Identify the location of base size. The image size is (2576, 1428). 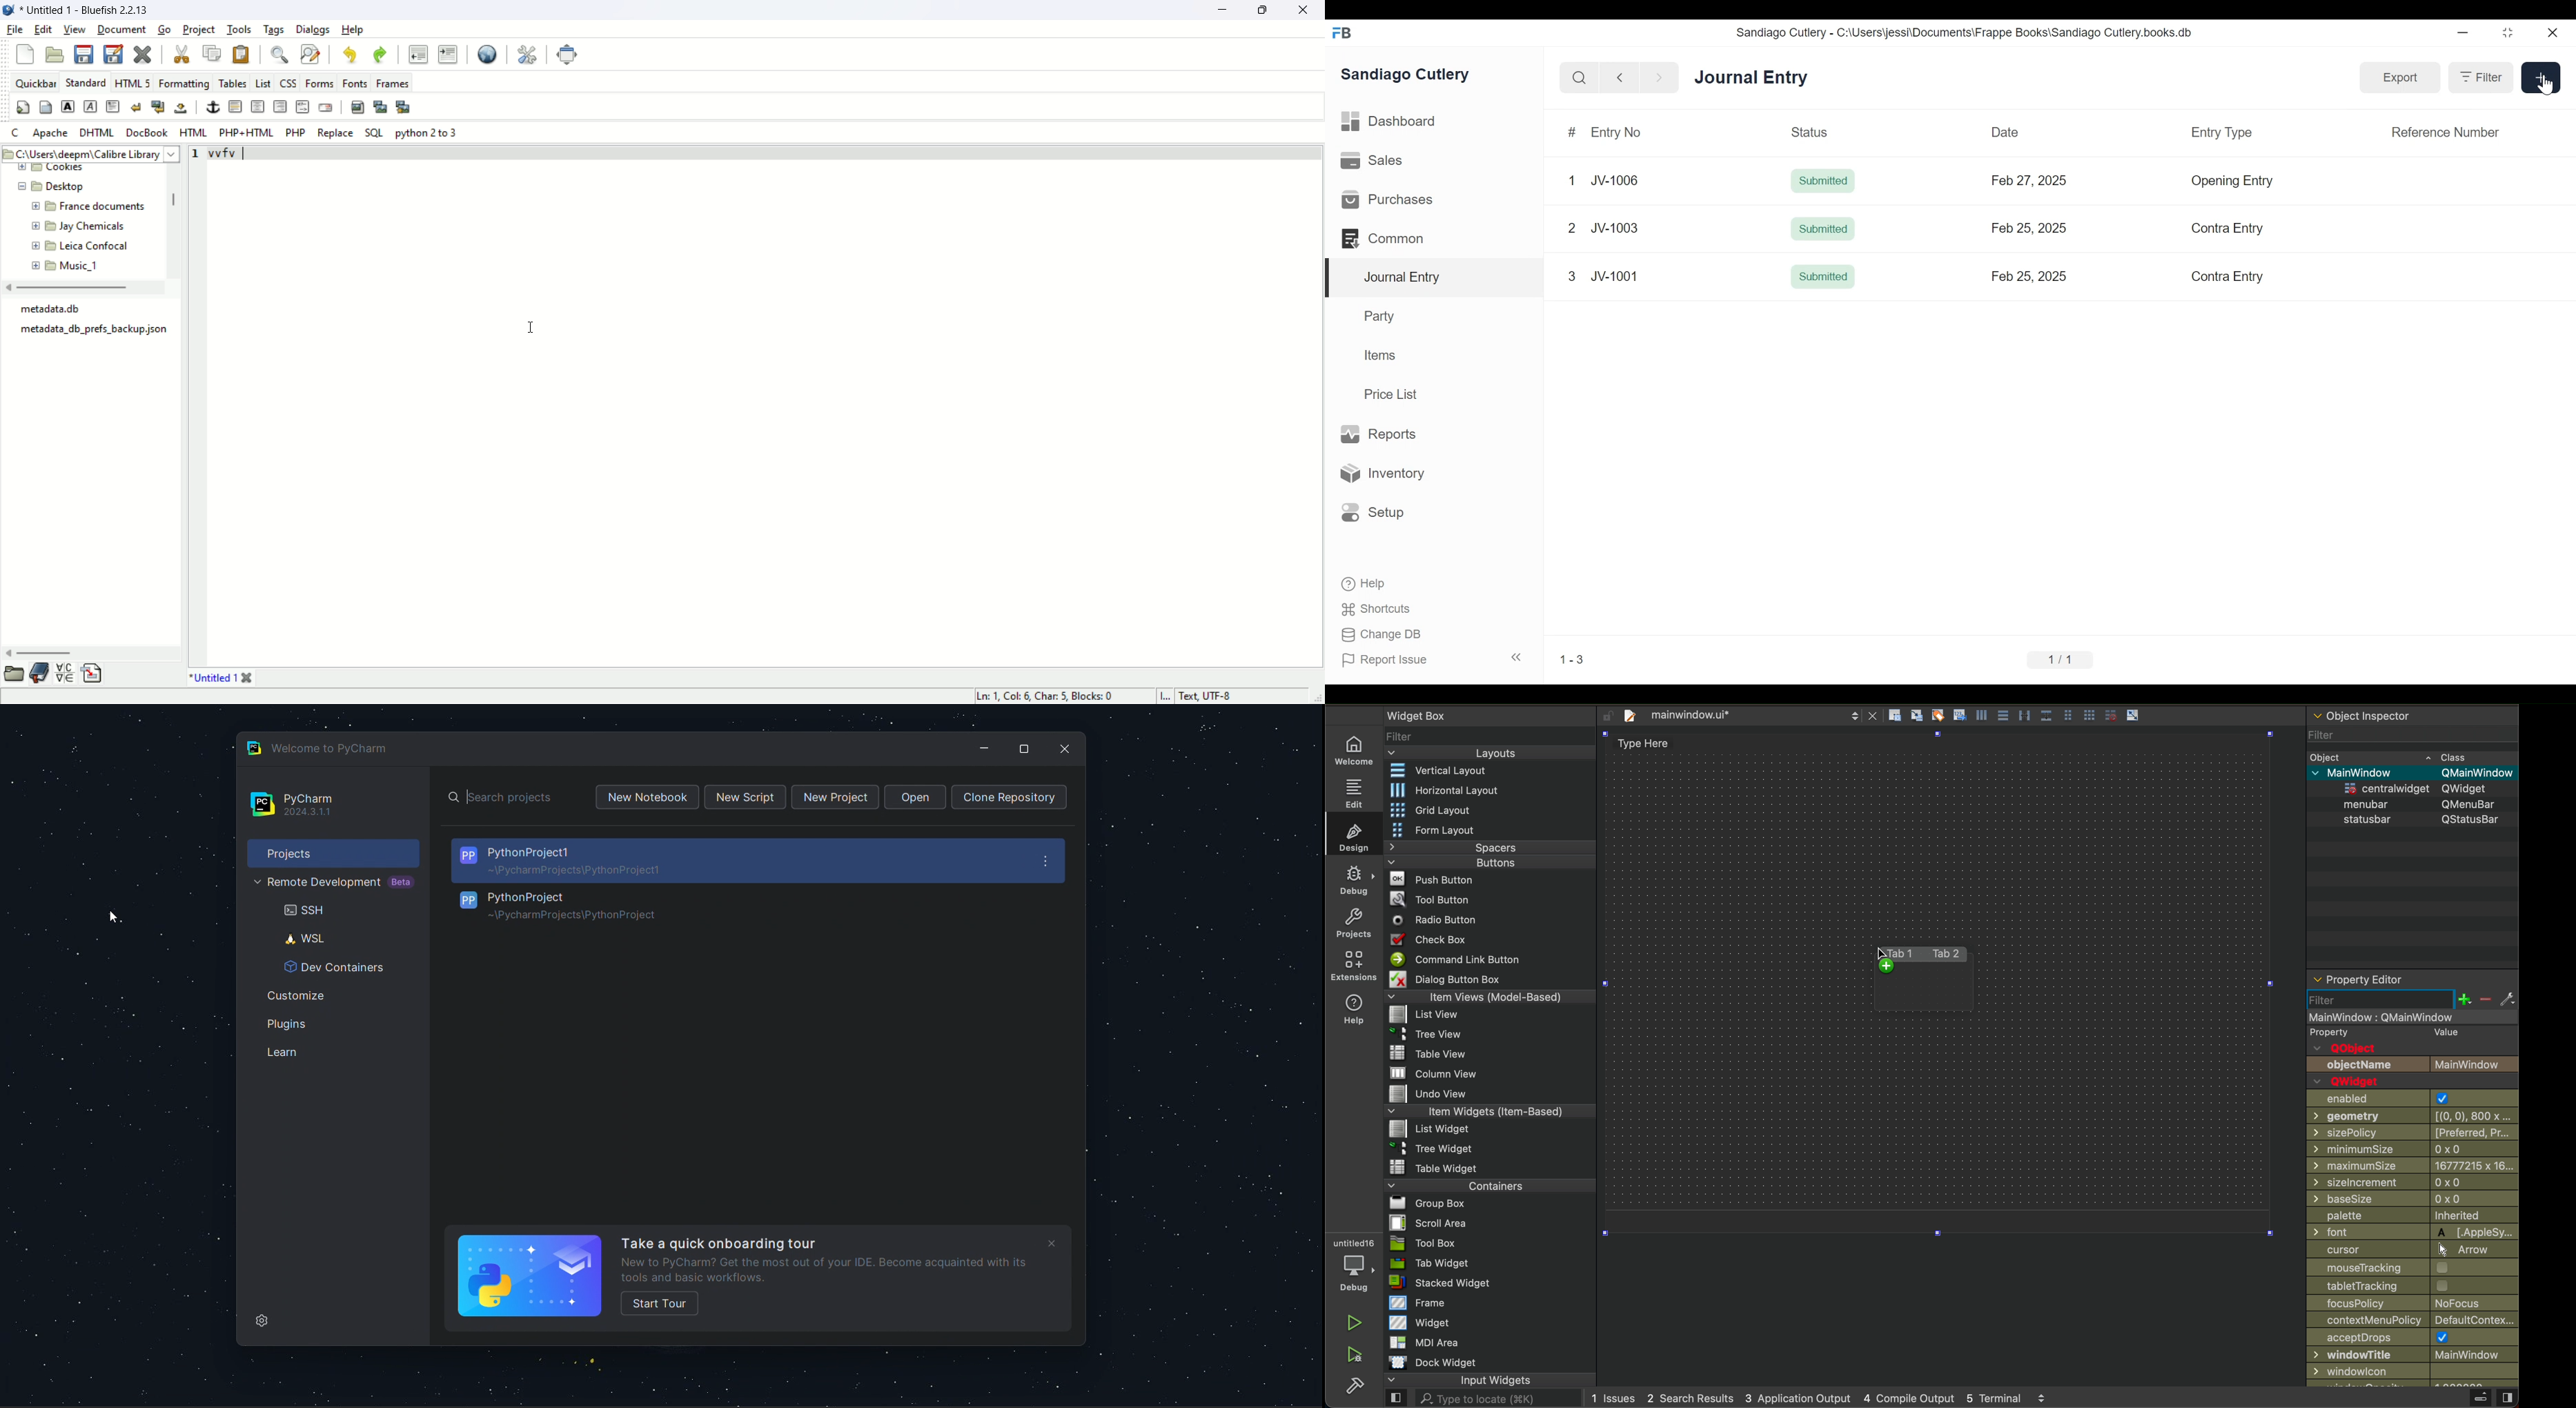
(2412, 1198).